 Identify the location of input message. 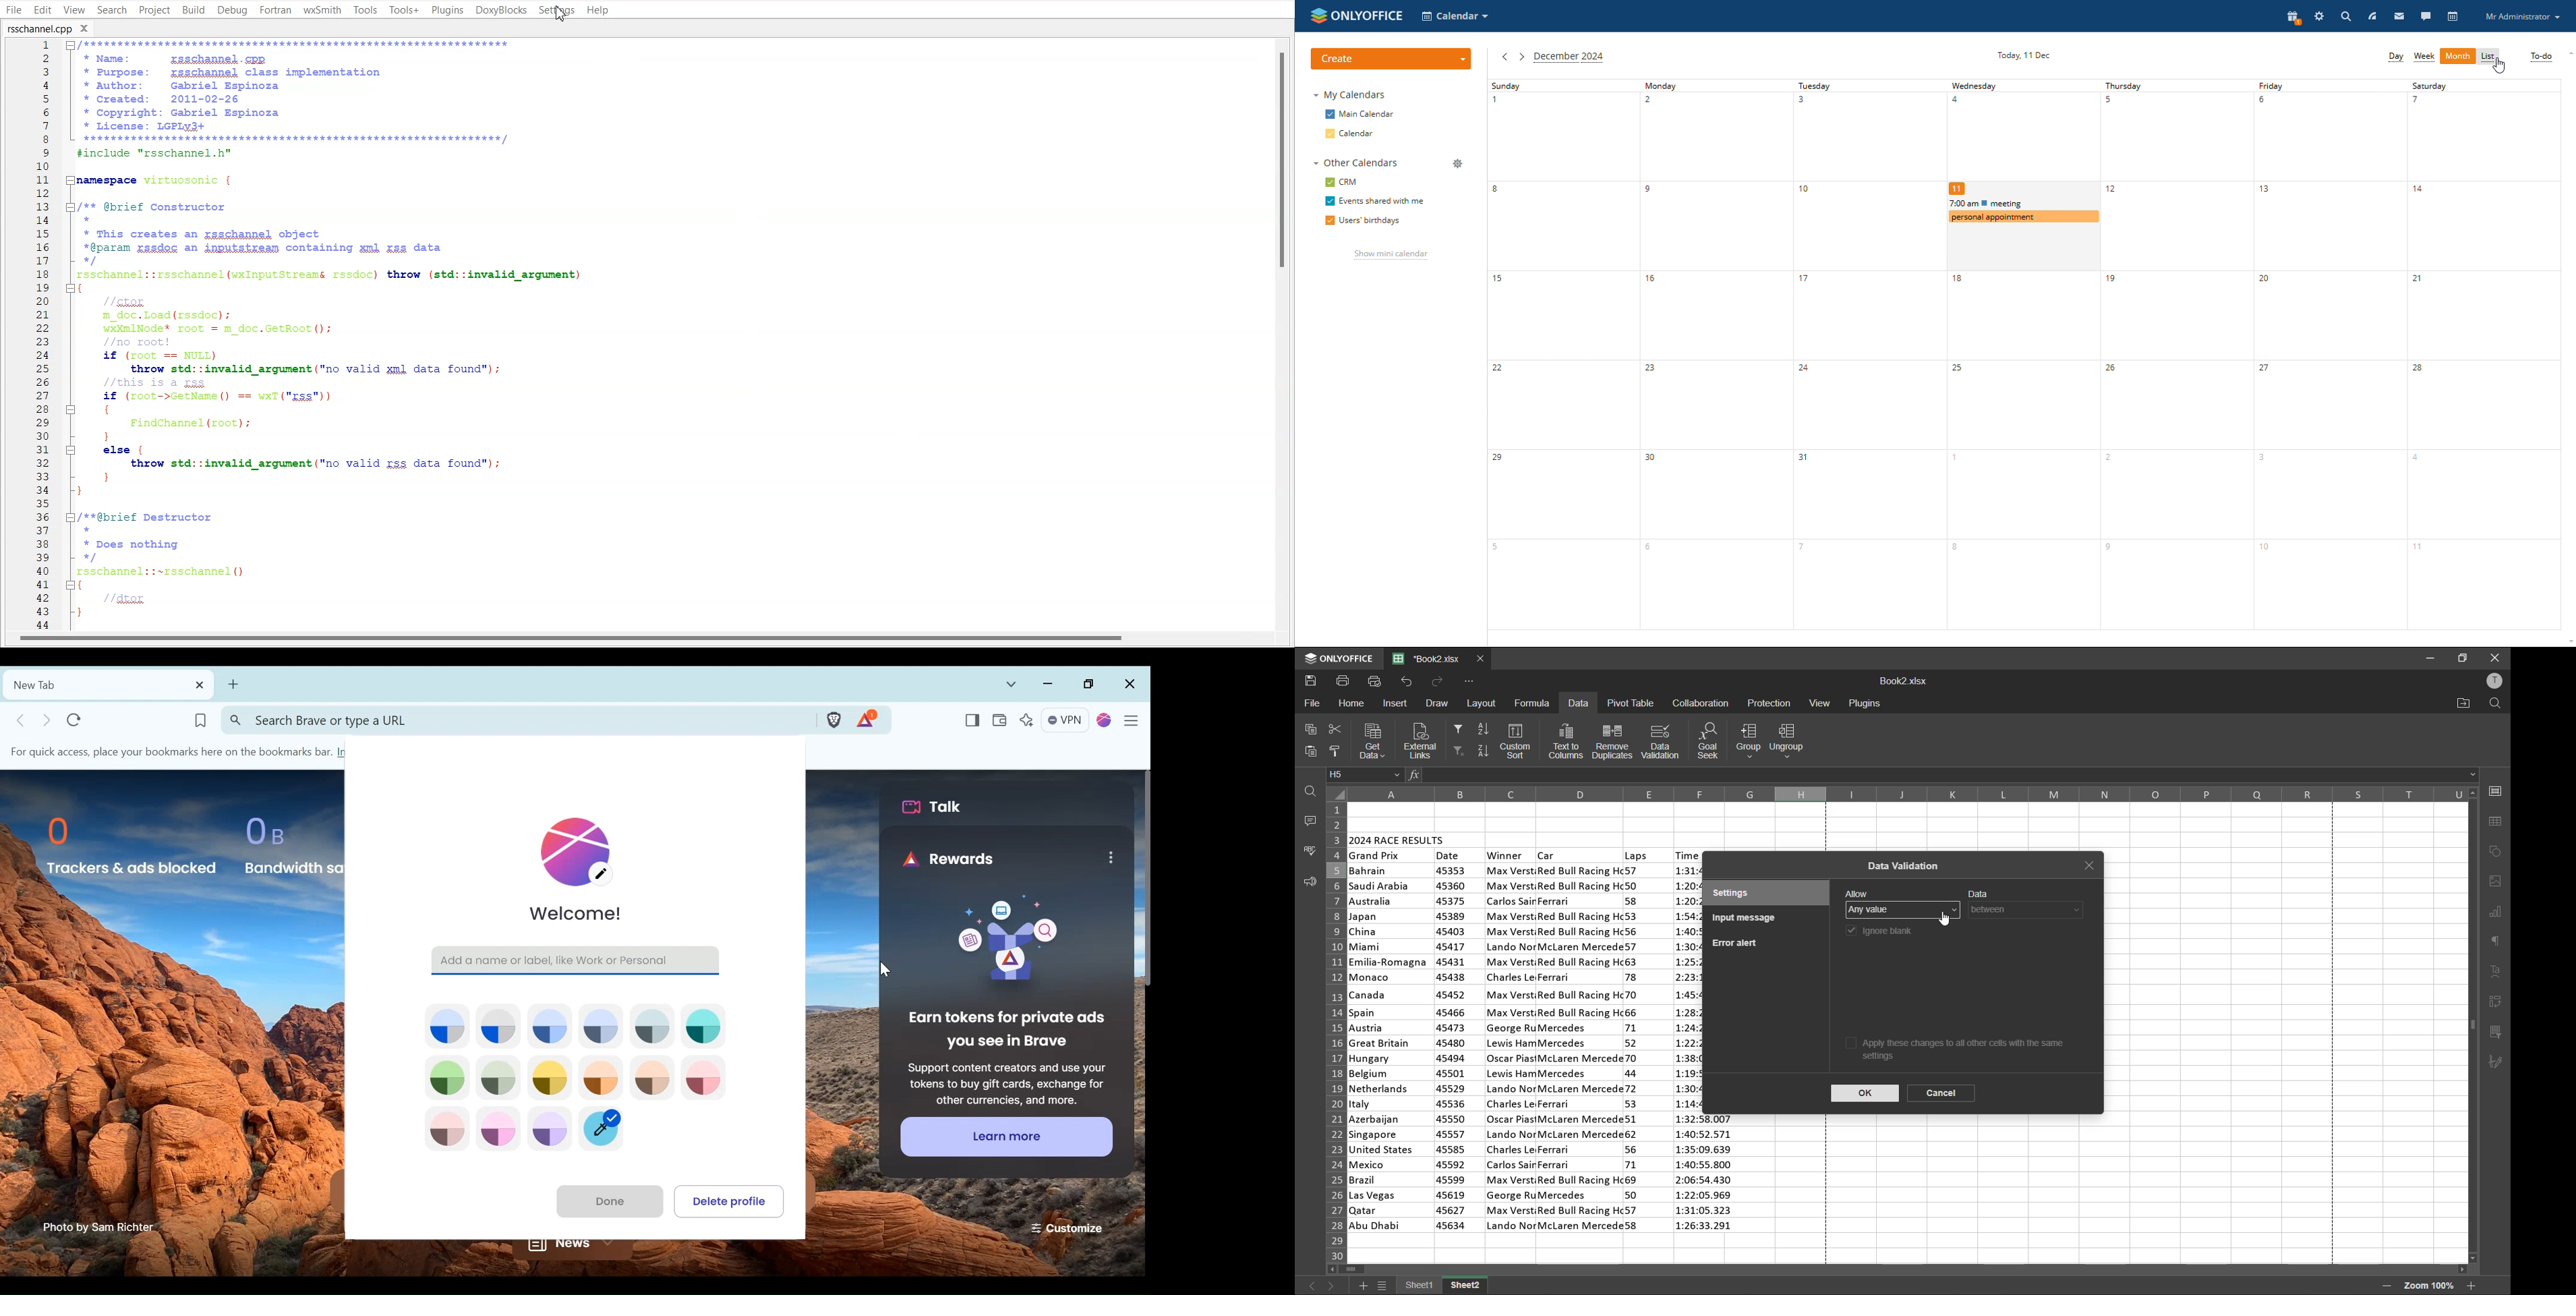
(1748, 919).